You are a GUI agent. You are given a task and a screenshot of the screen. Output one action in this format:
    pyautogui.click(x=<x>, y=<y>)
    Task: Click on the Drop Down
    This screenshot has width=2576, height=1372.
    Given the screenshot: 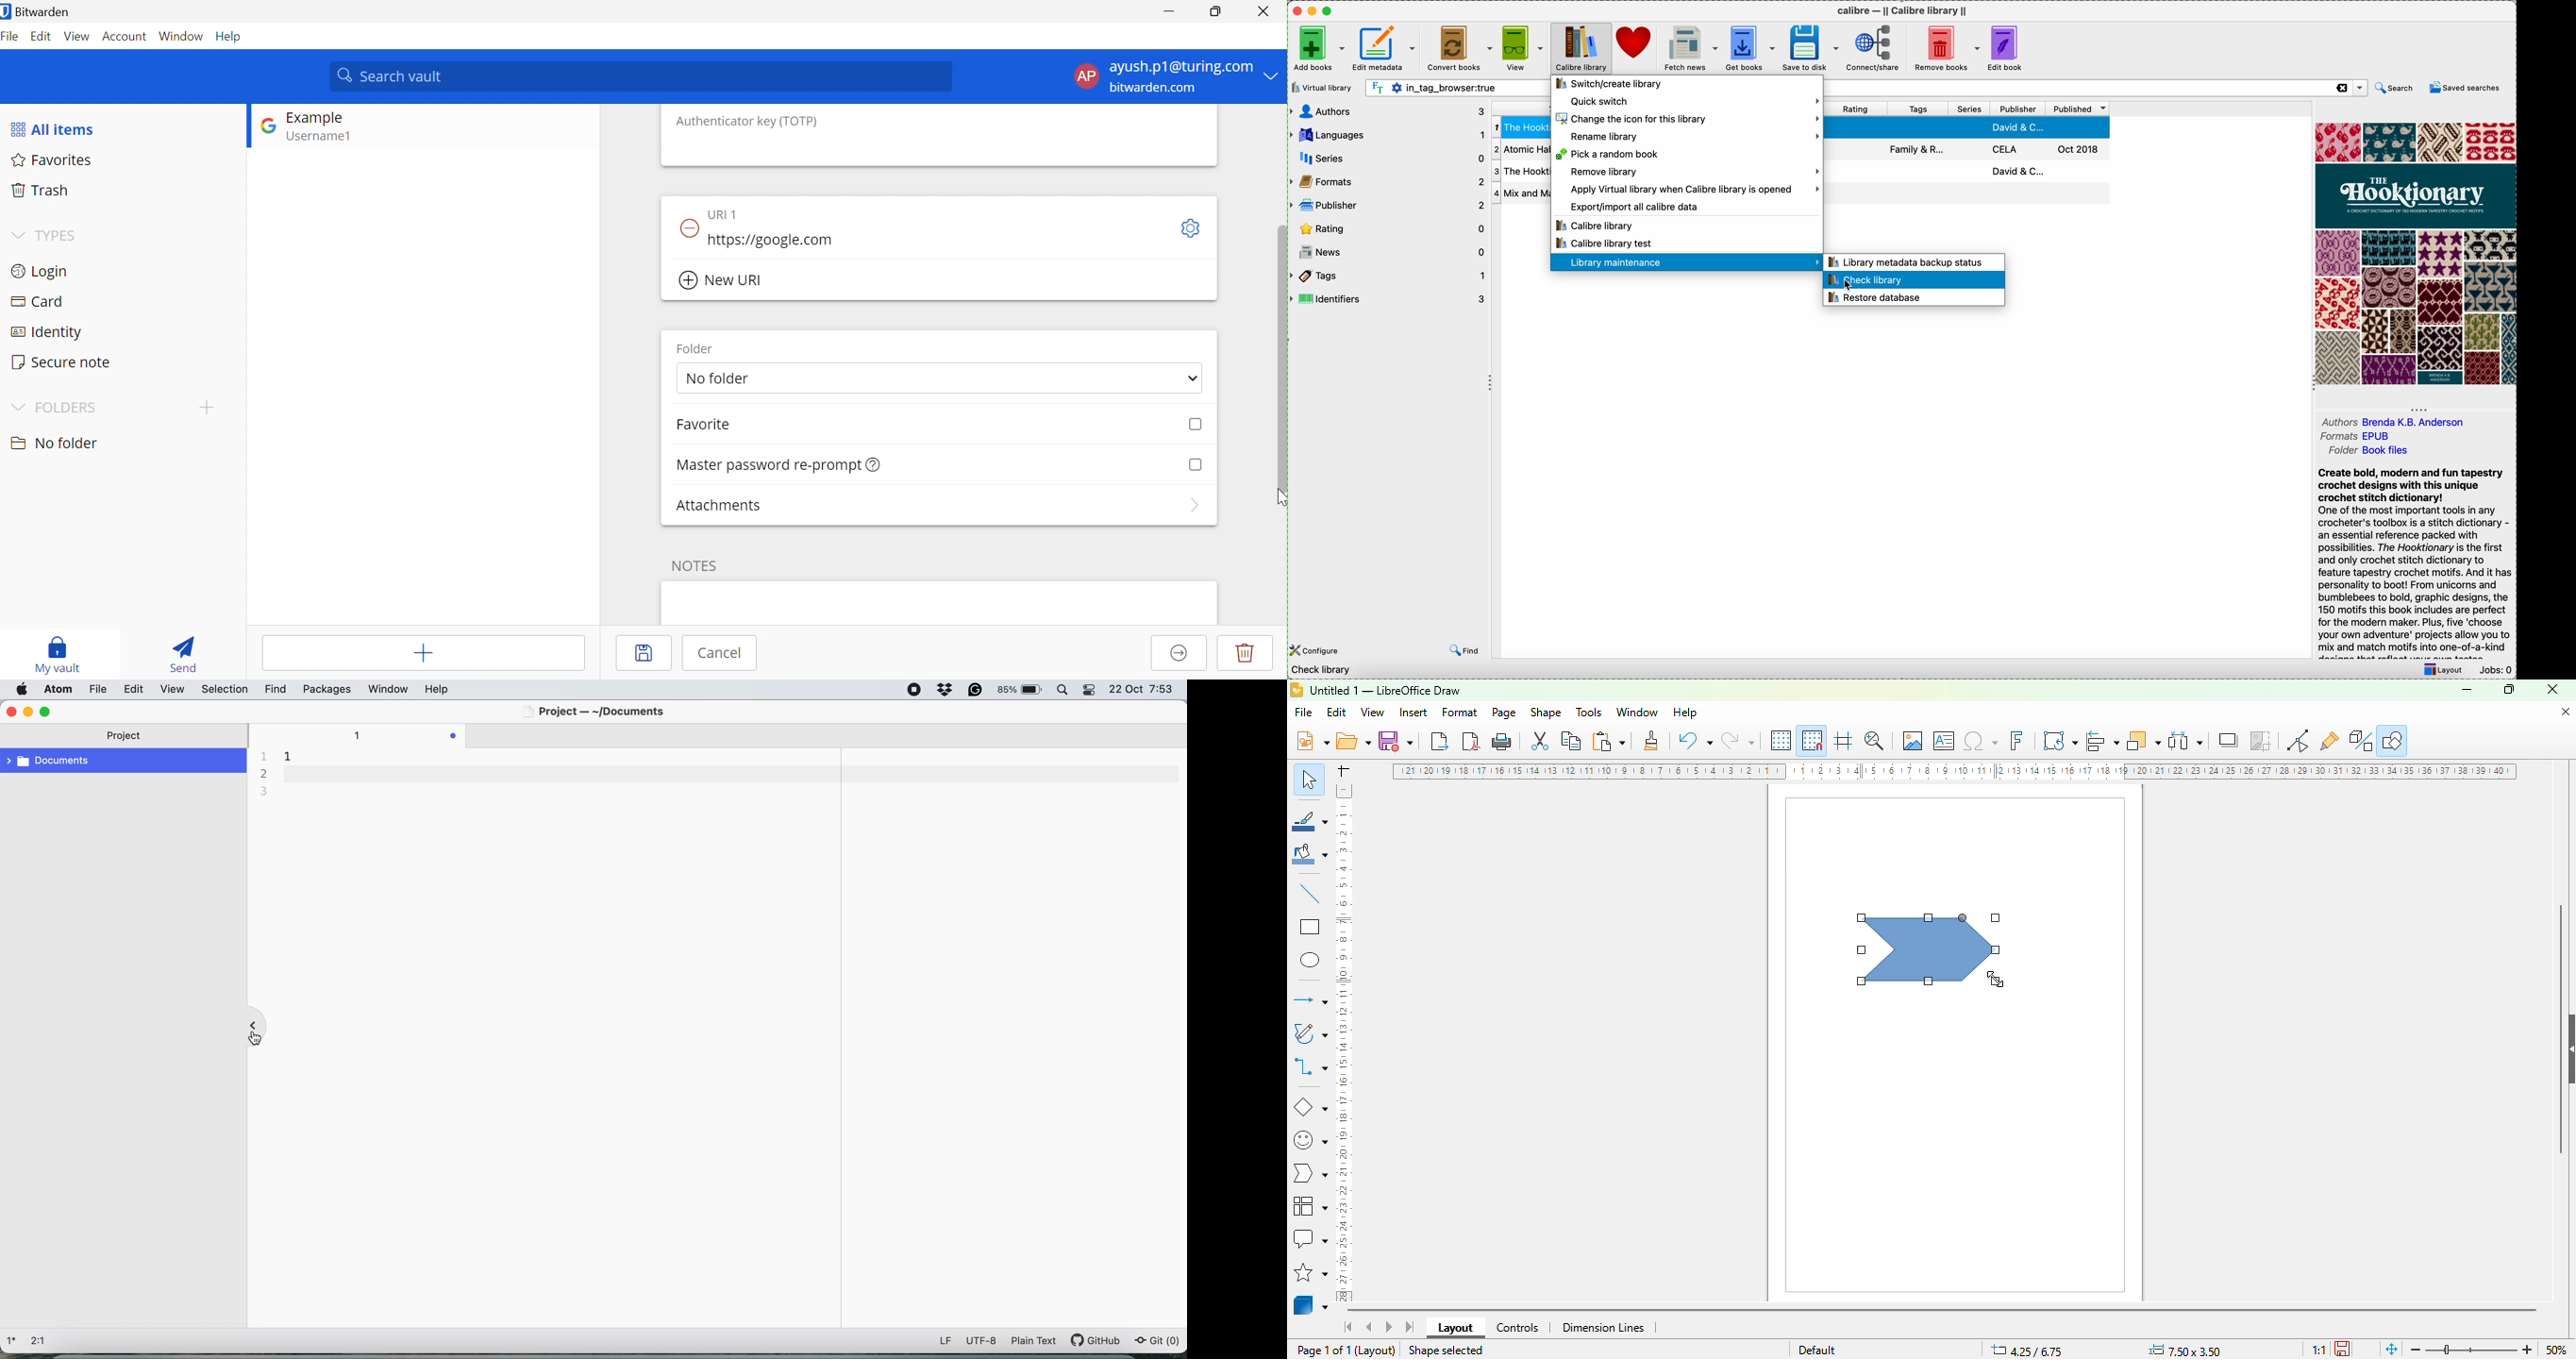 What is the action you would take?
    pyautogui.click(x=17, y=233)
    